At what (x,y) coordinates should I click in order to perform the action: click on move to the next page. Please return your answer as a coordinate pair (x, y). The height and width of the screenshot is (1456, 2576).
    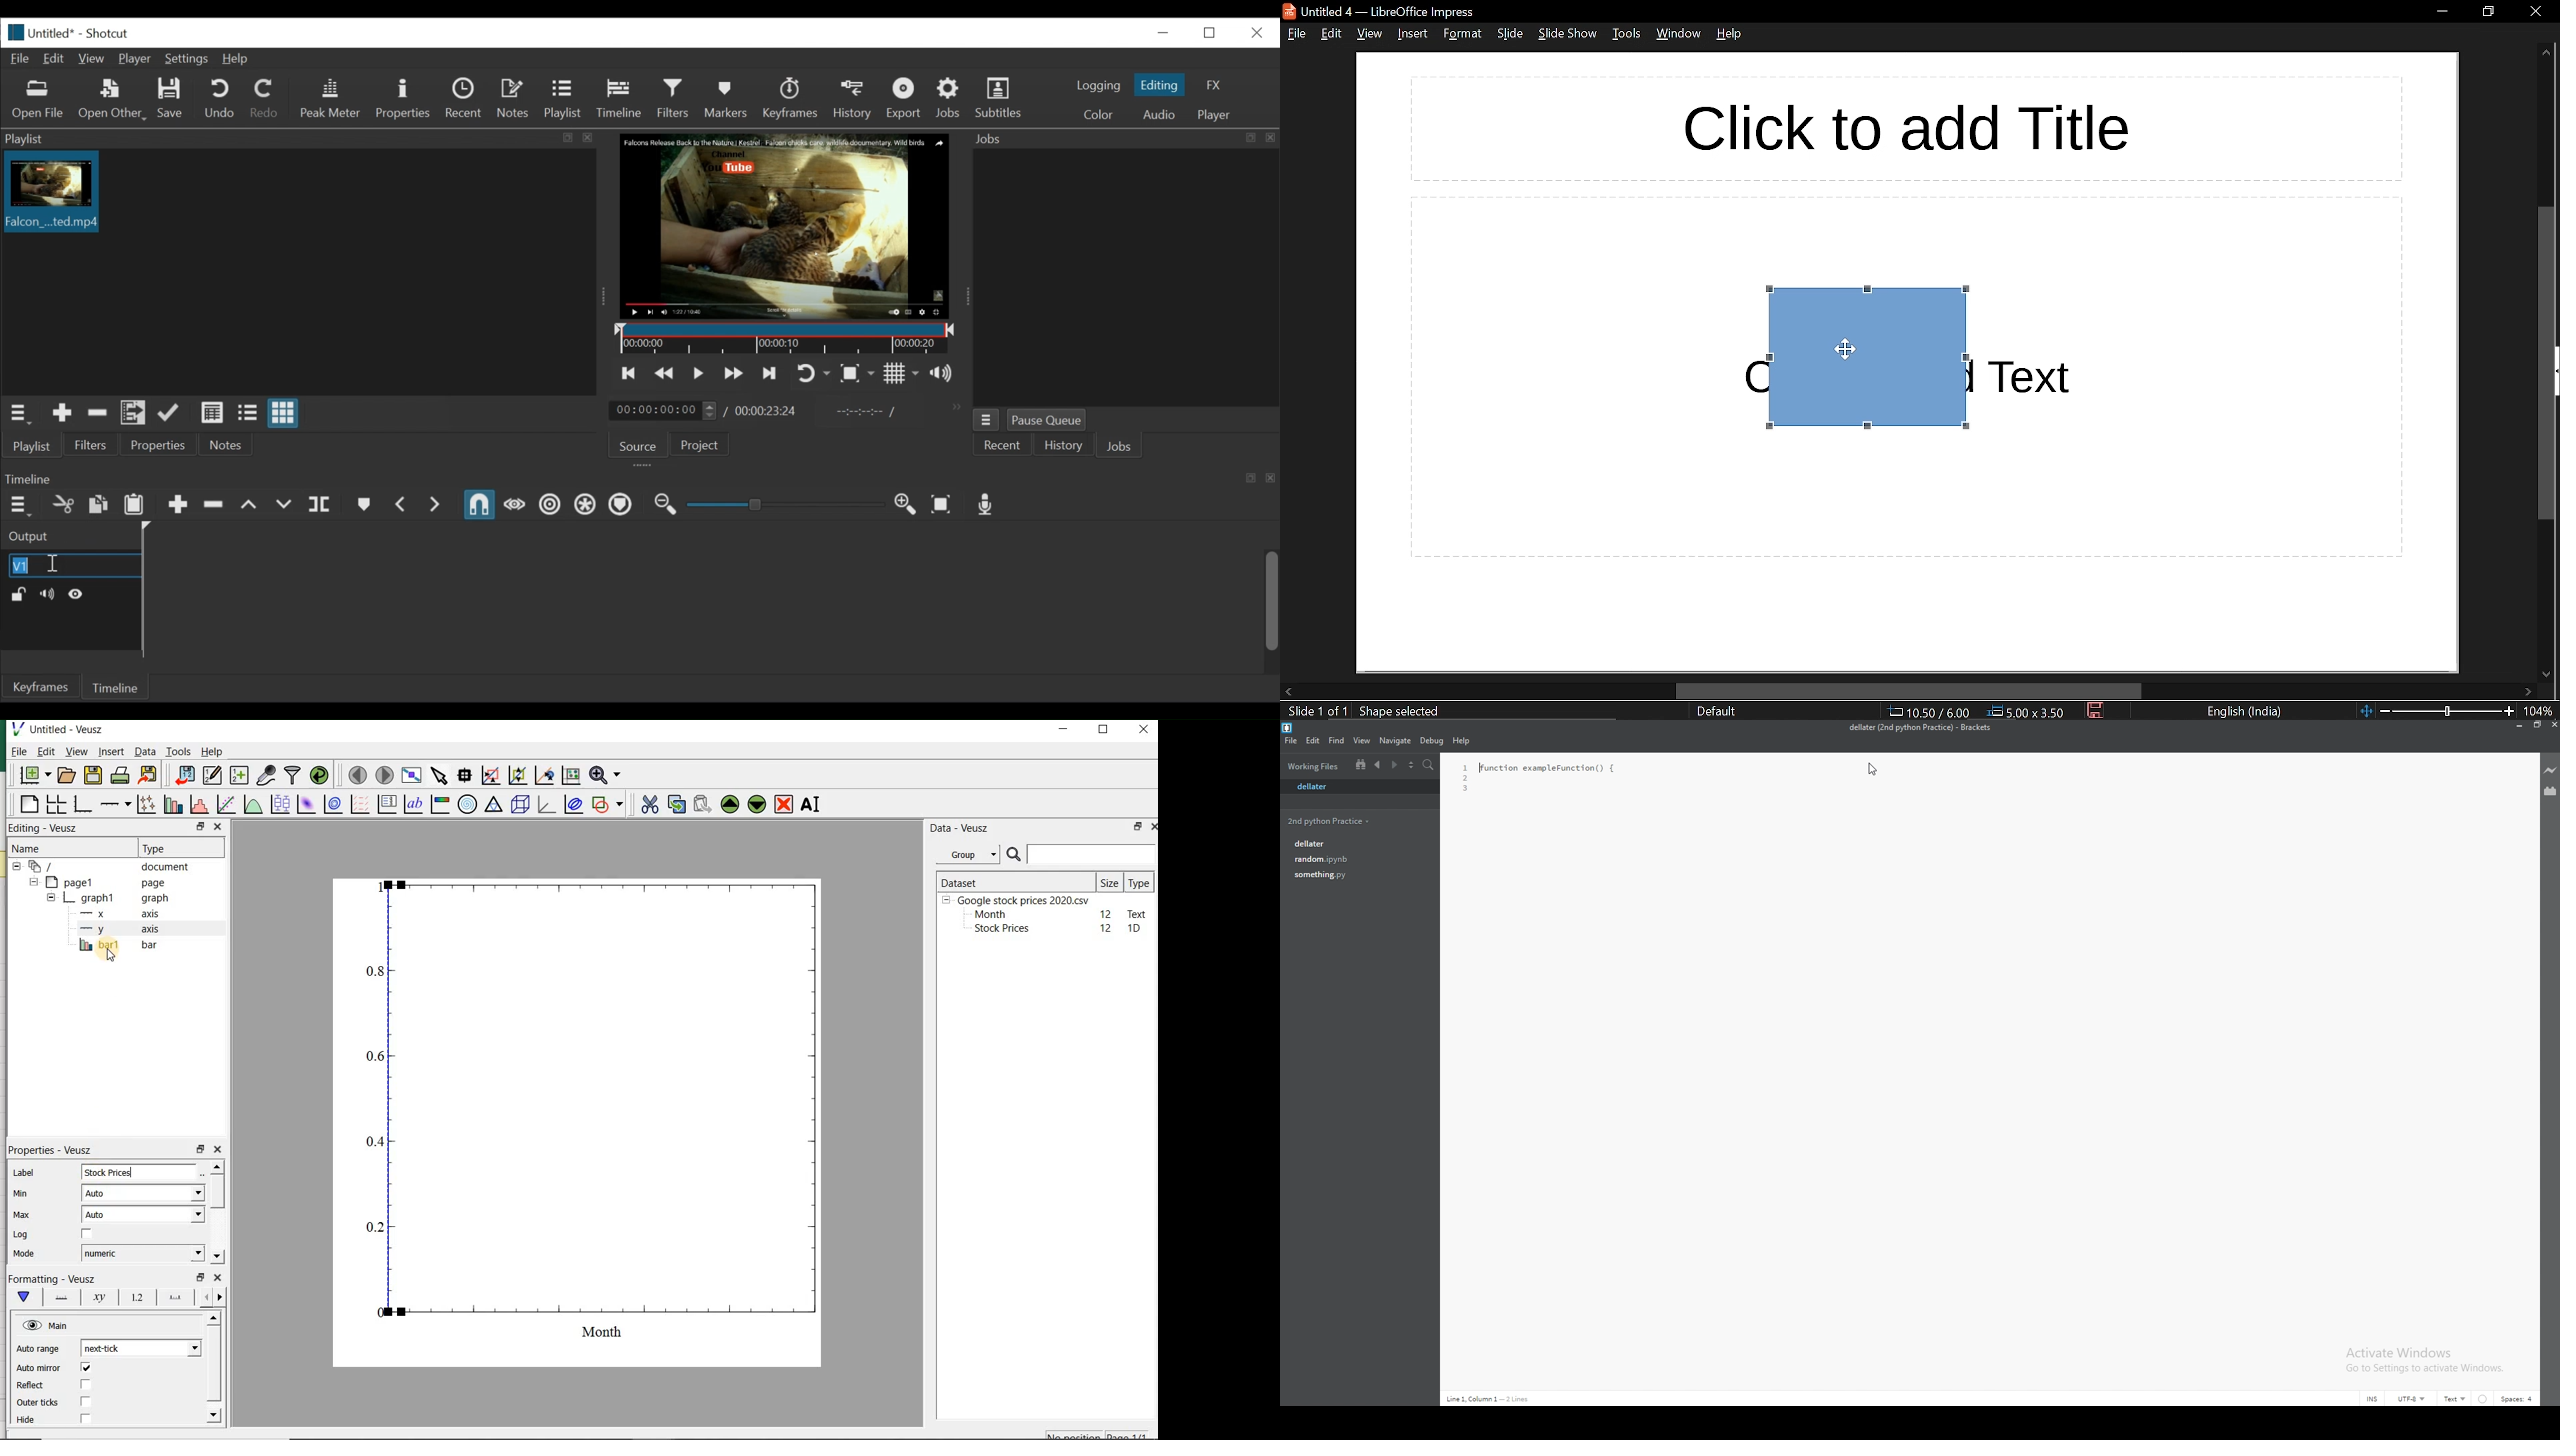
    Looking at the image, I should click on (385, 776).